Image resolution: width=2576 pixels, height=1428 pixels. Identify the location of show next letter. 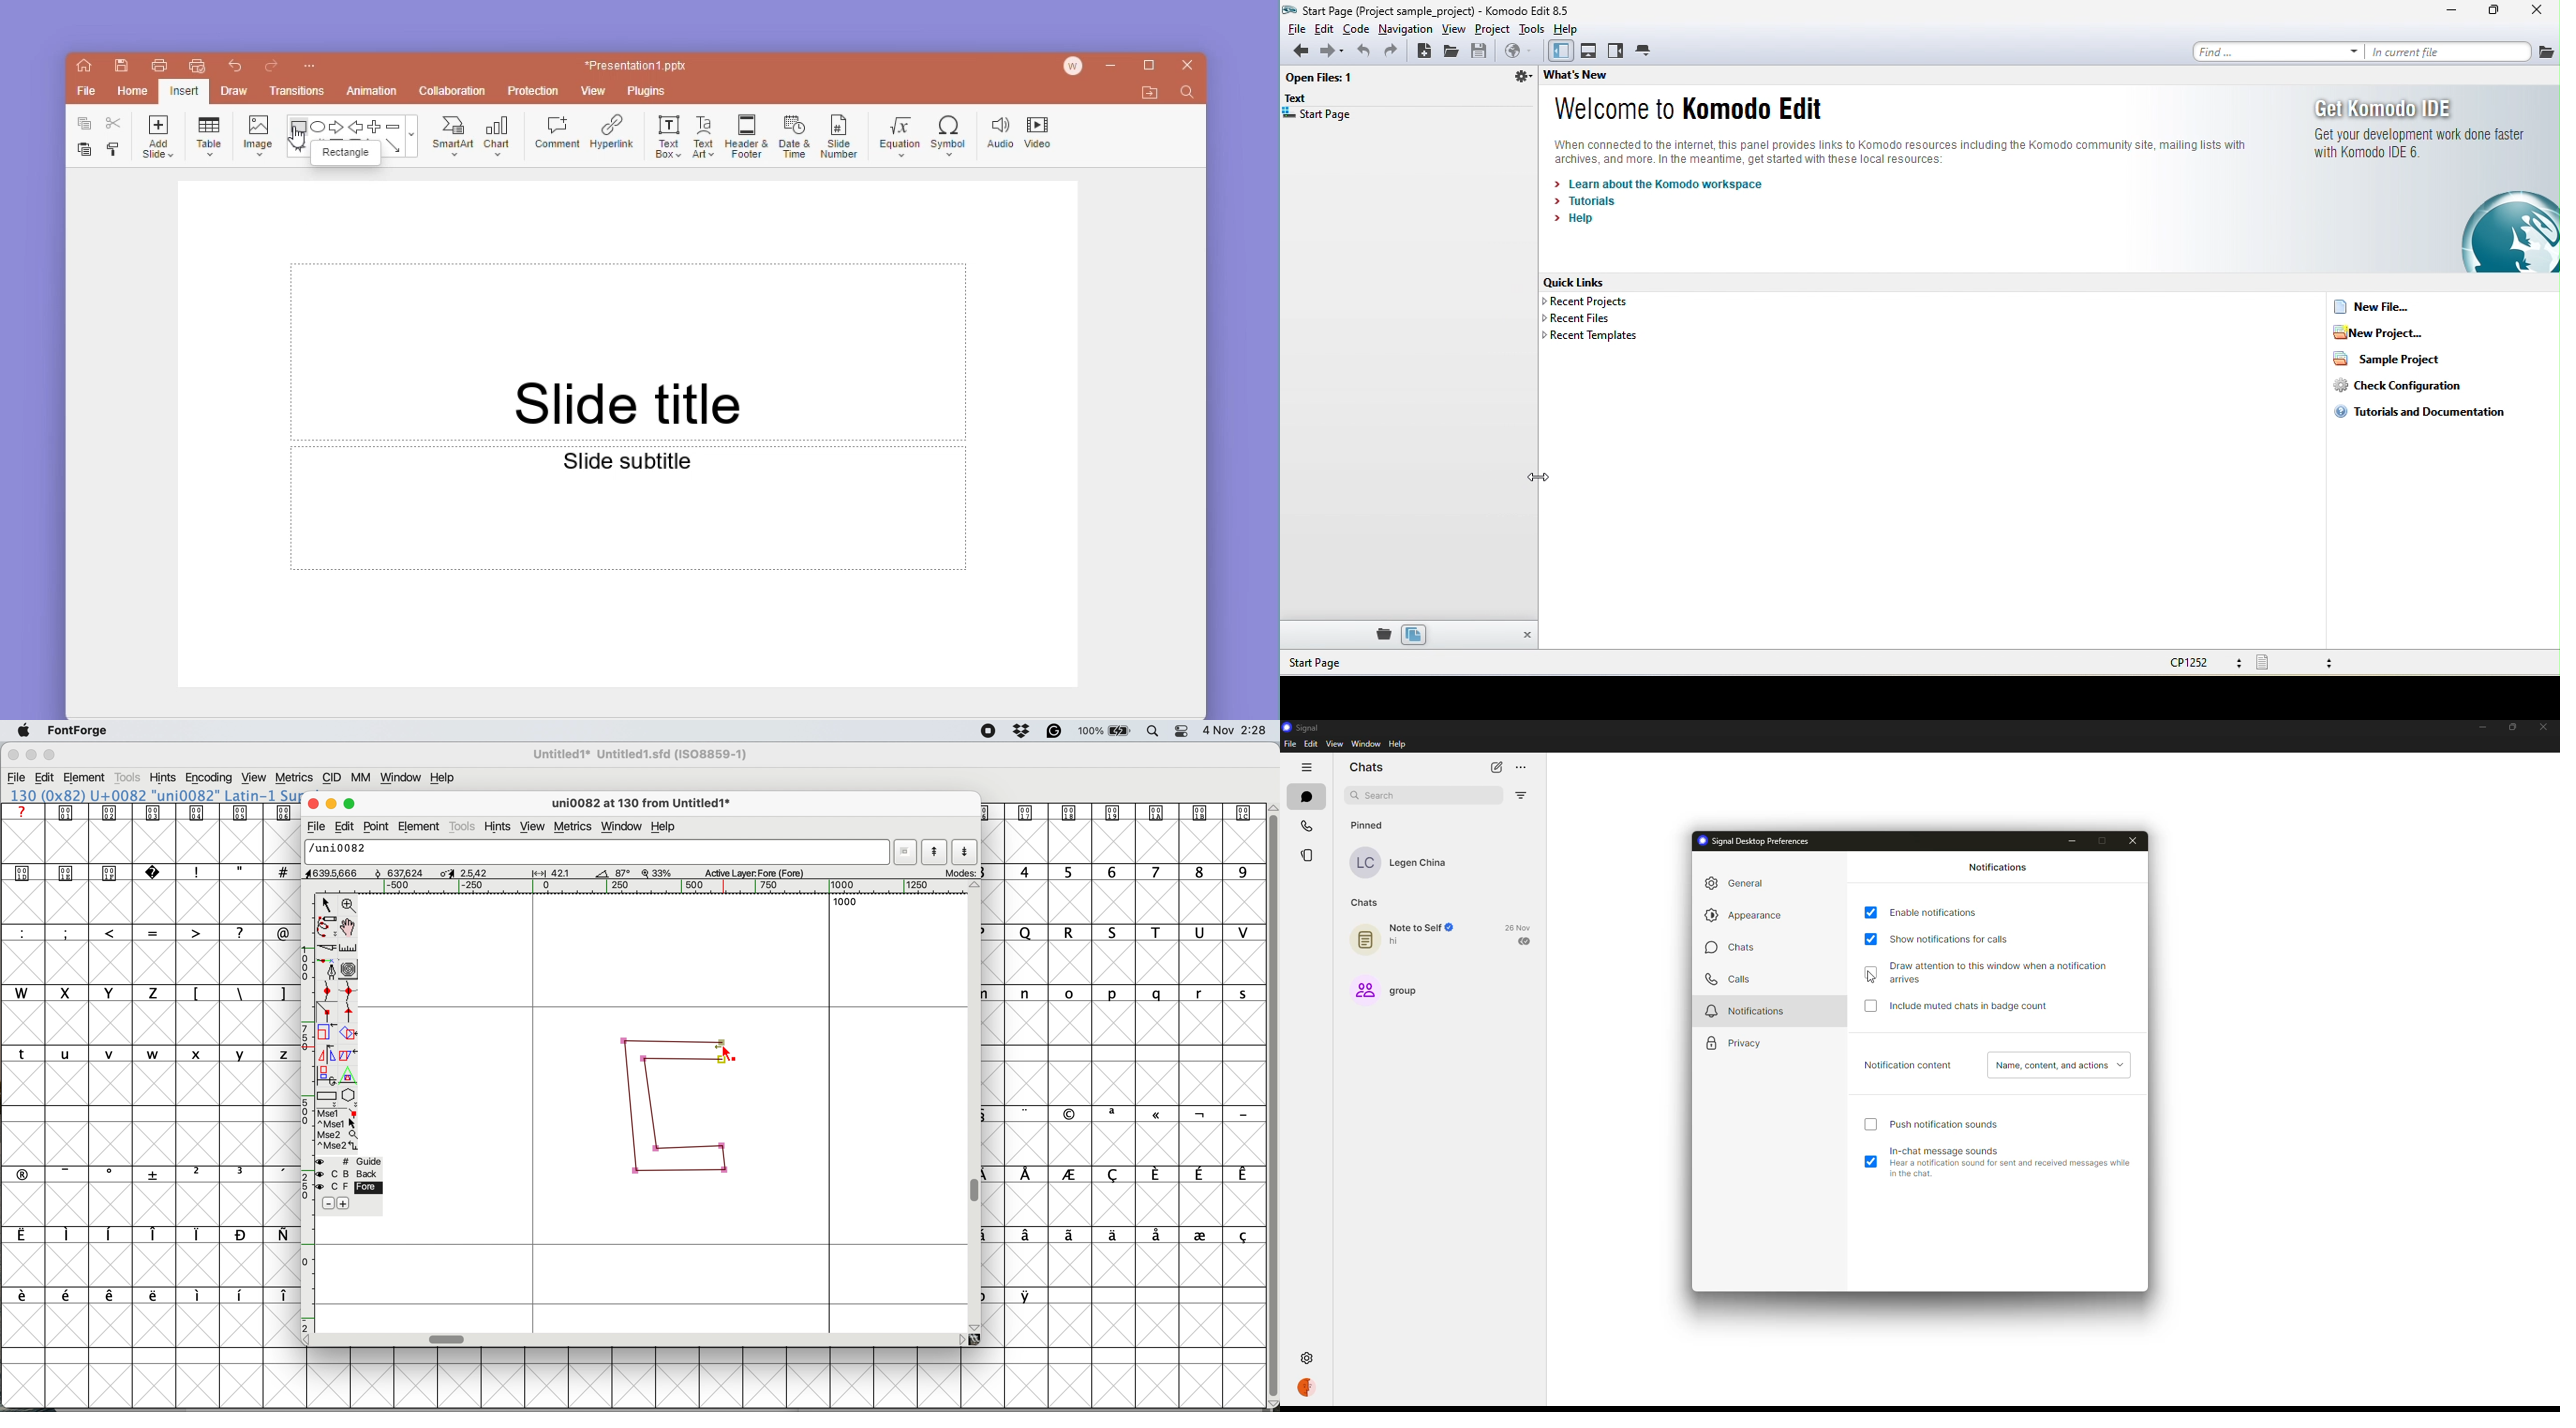
(966, 853).